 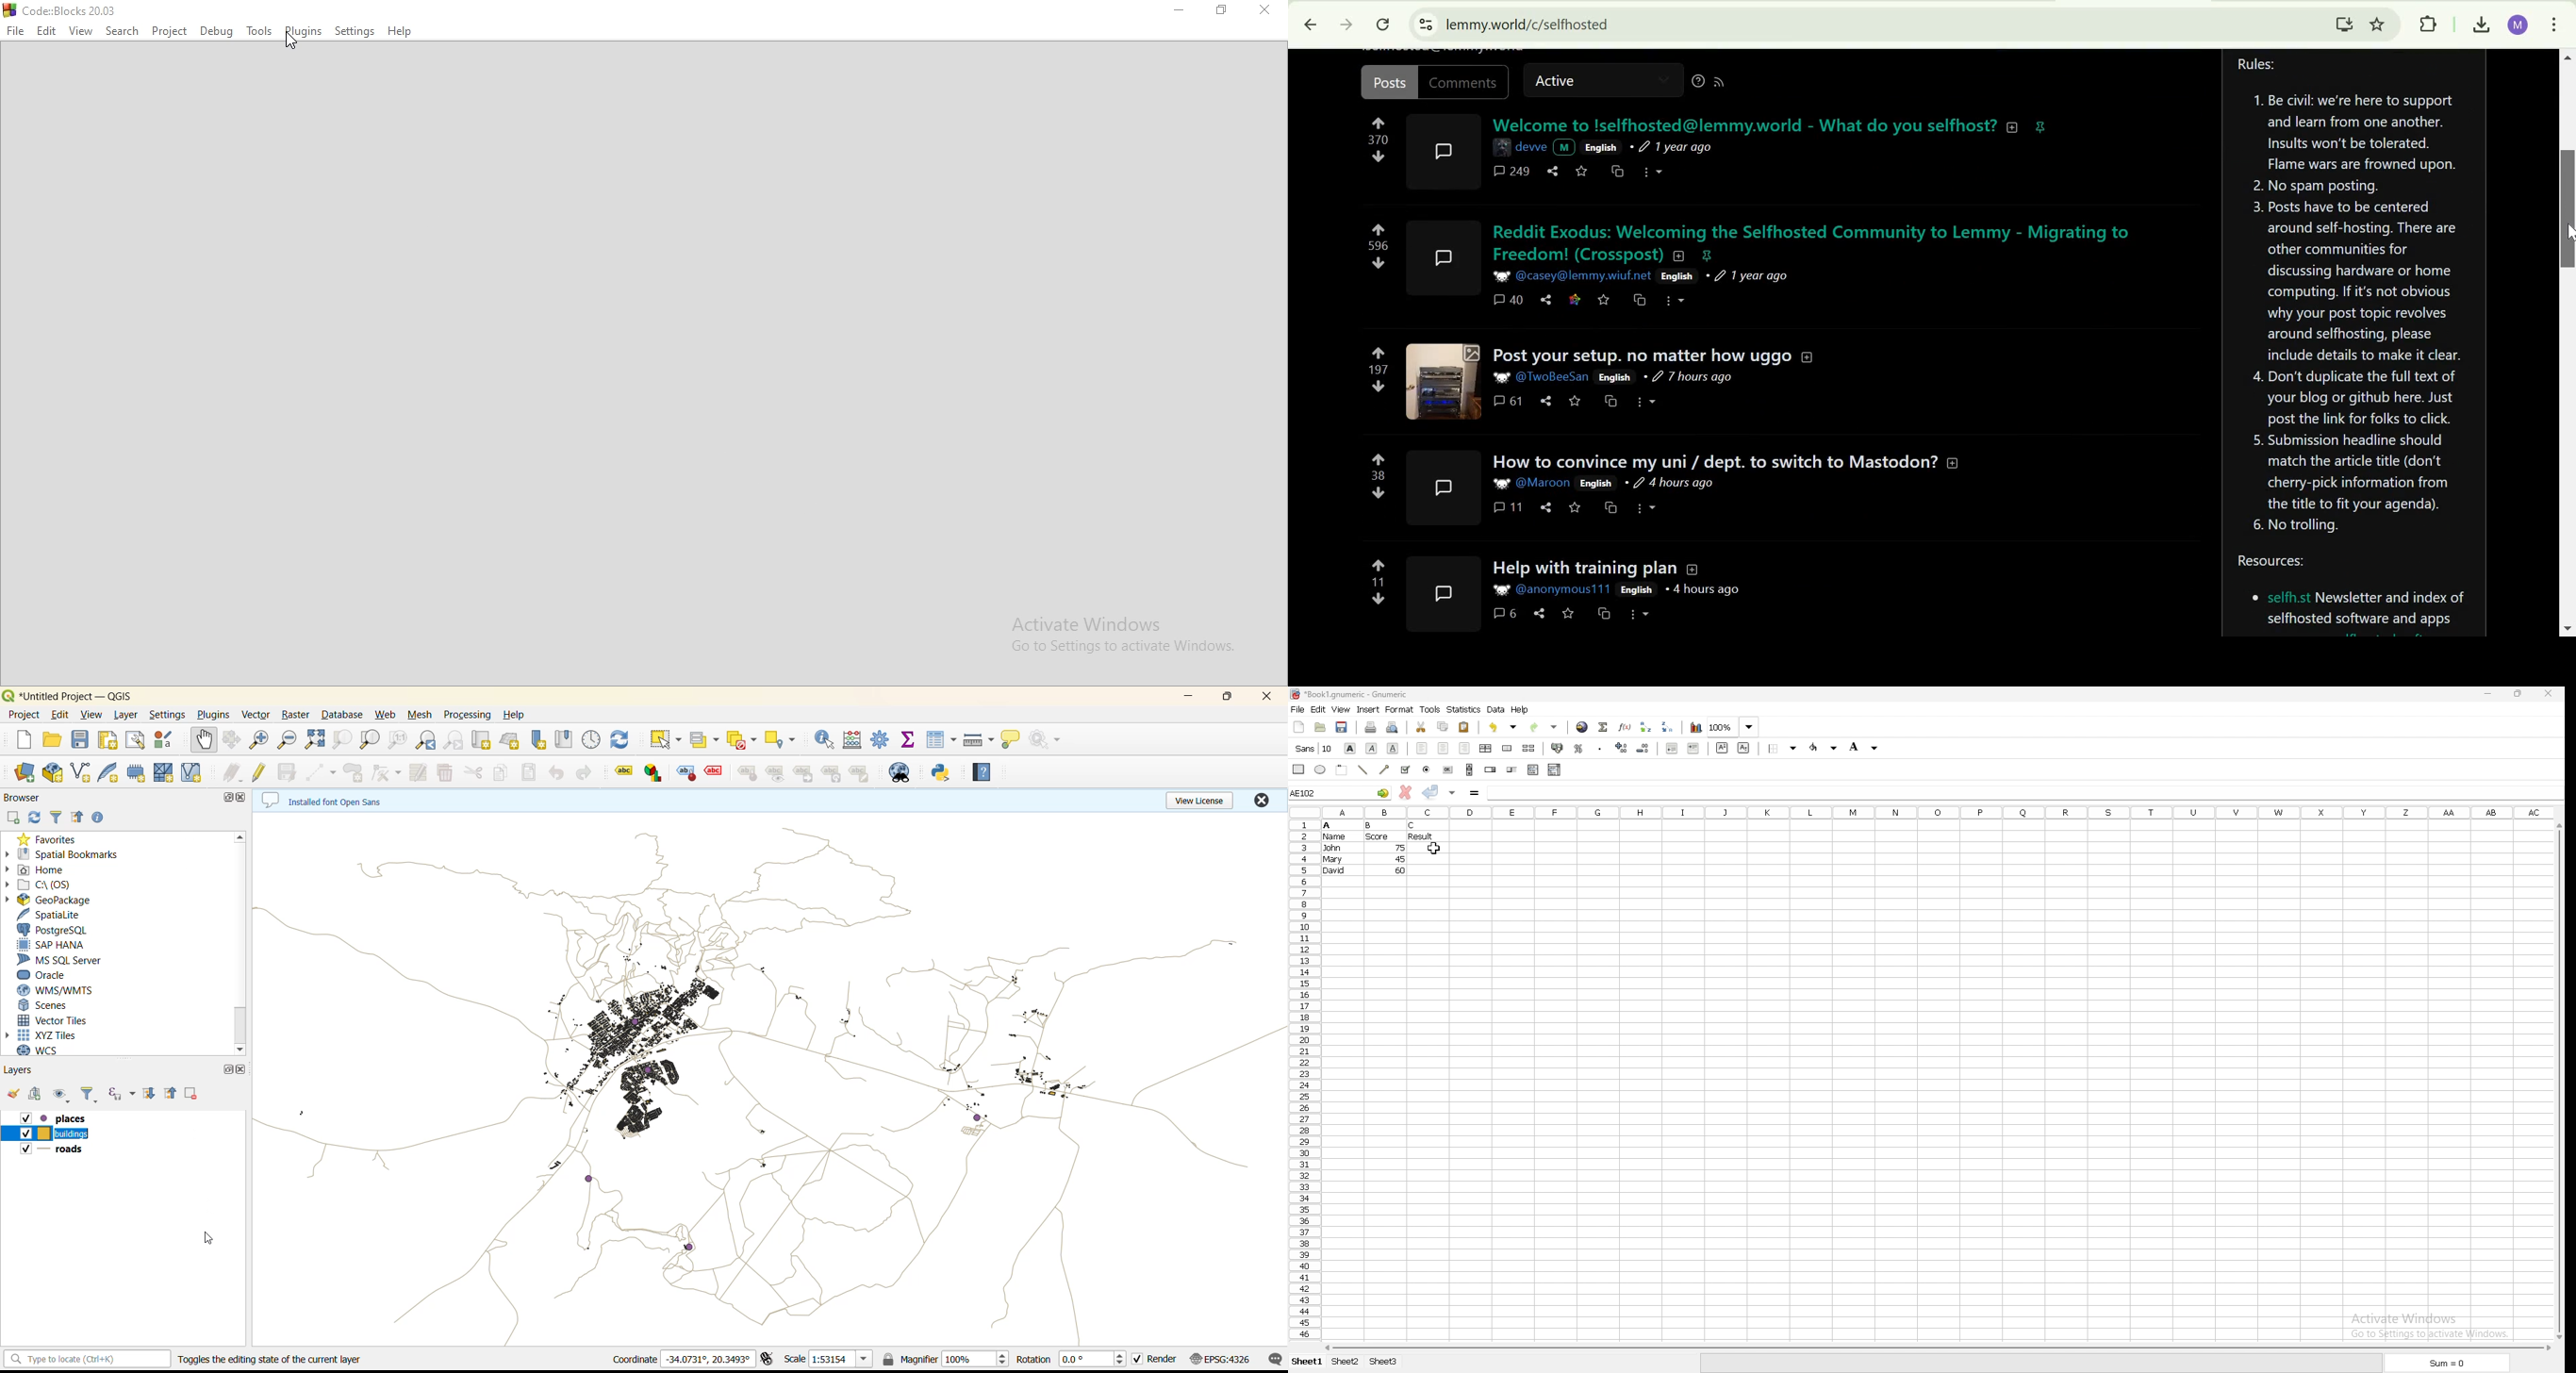 I want to click on sheet 1, so click(x=1305, y=1363).